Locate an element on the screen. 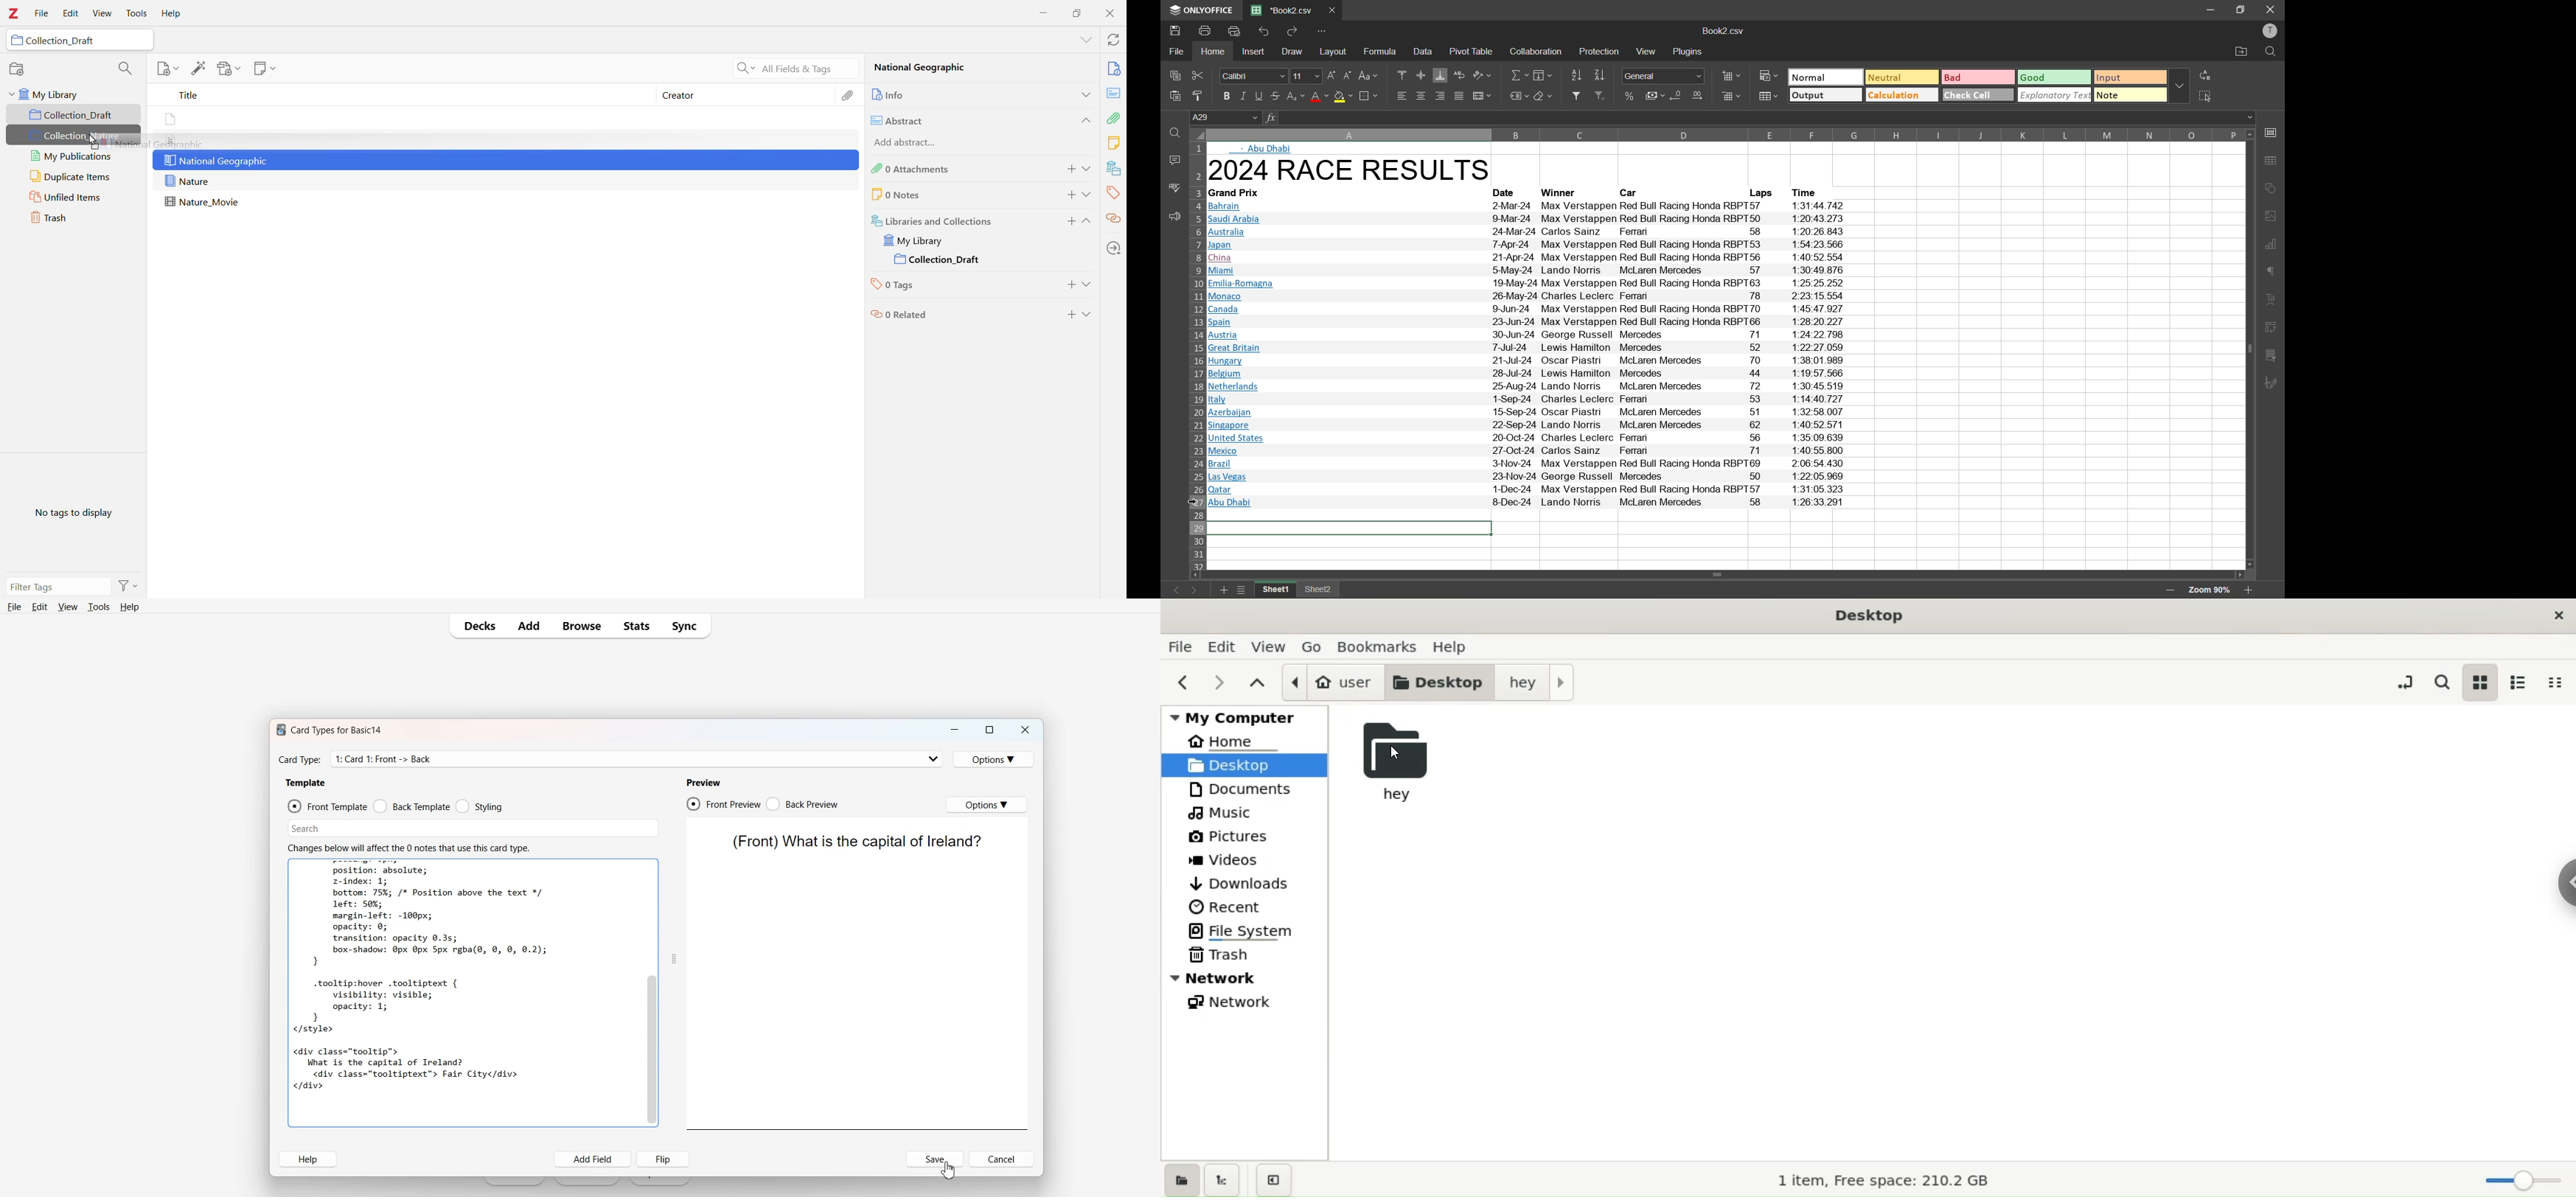 The width and height of the screenshot is (2576, 1204). Expand Section is located at coordinates (1089, 169).